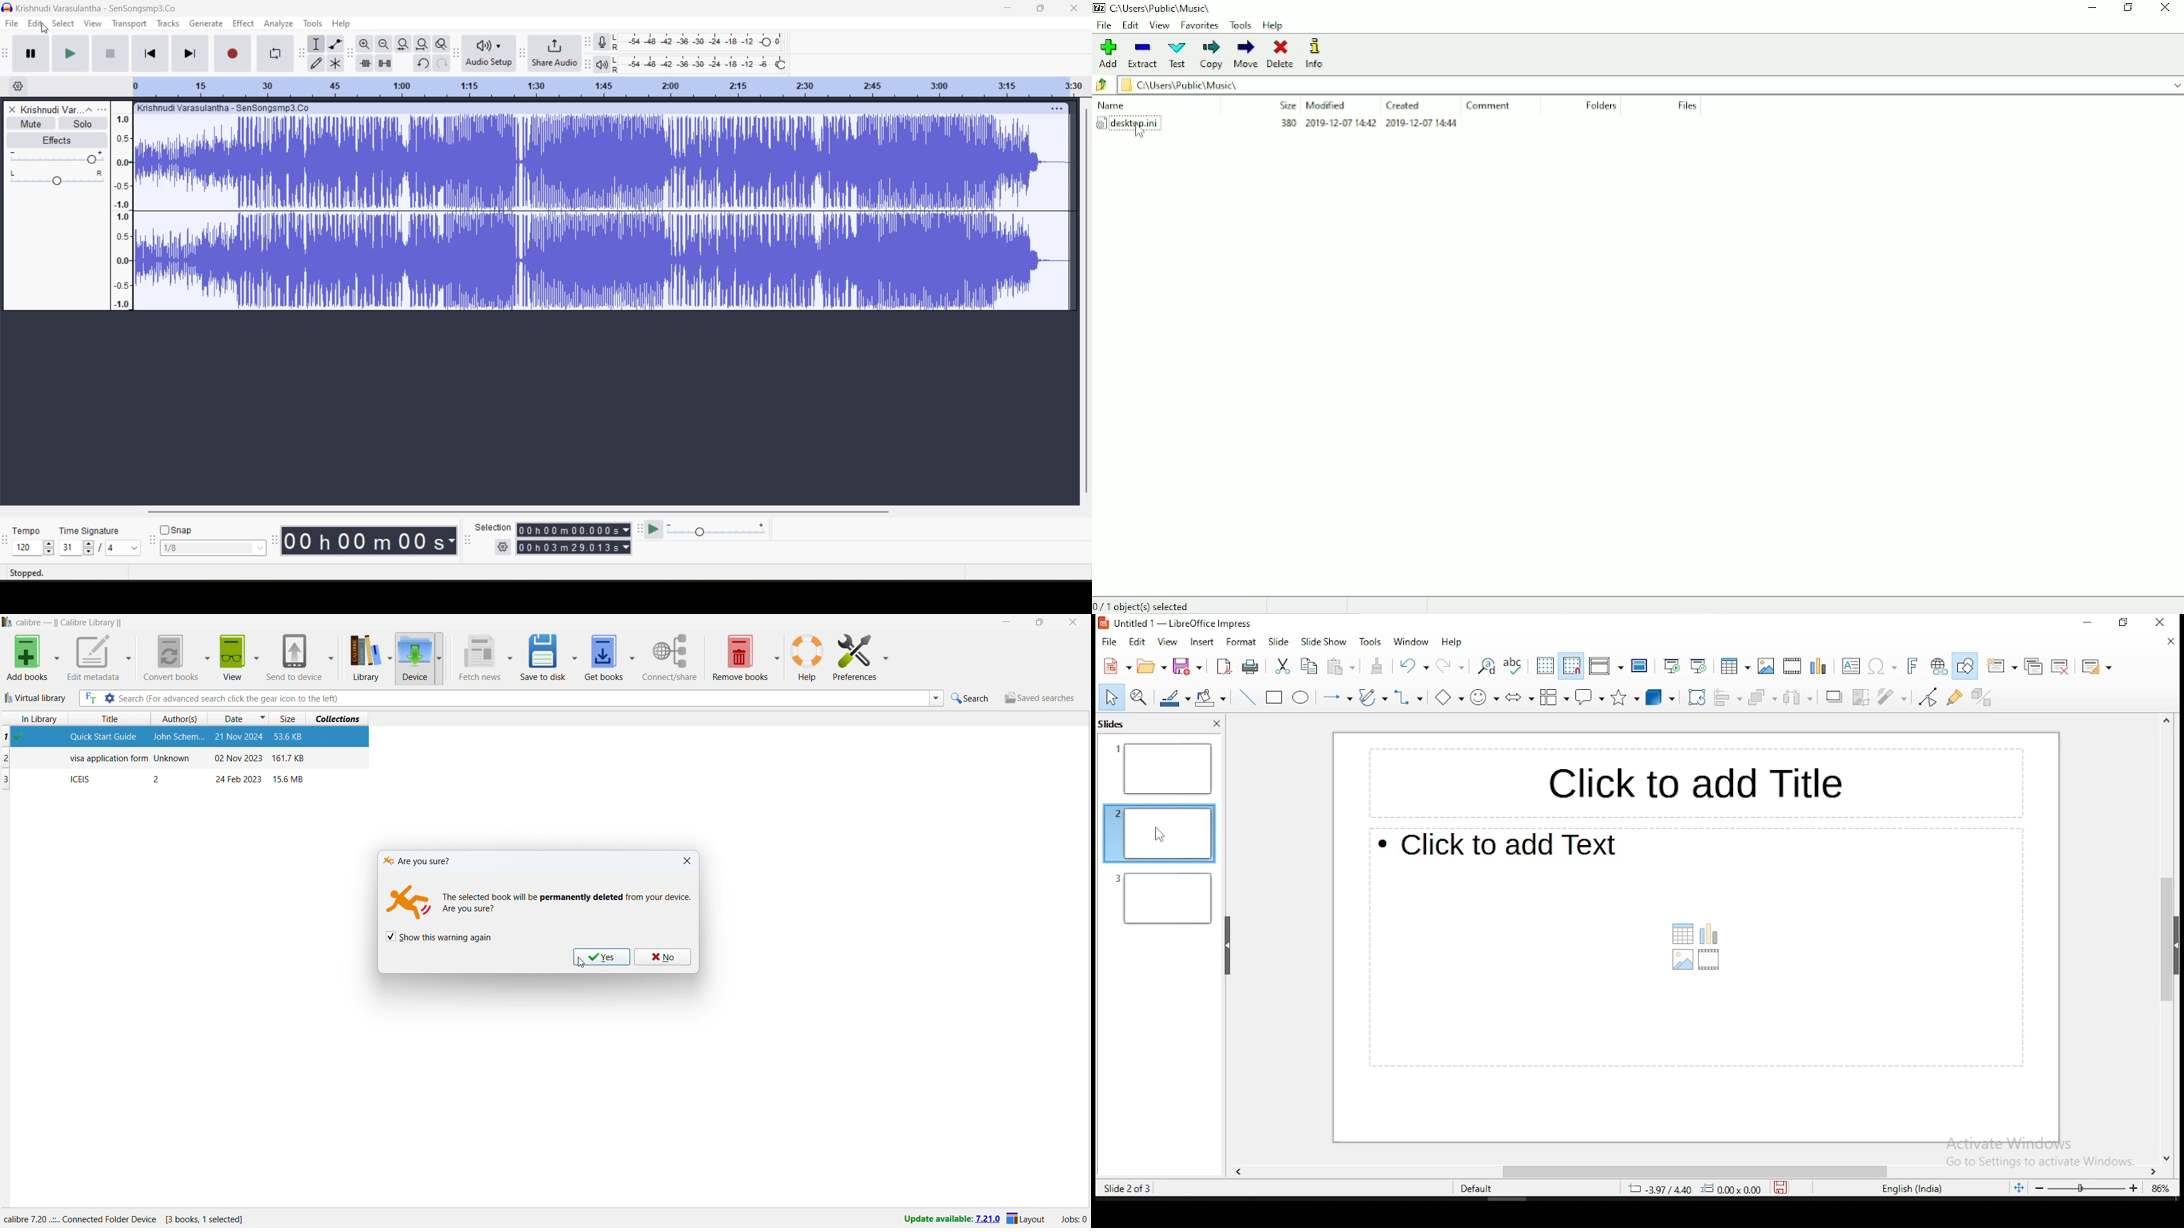  I want to click on skip to start, so click(149, 53).